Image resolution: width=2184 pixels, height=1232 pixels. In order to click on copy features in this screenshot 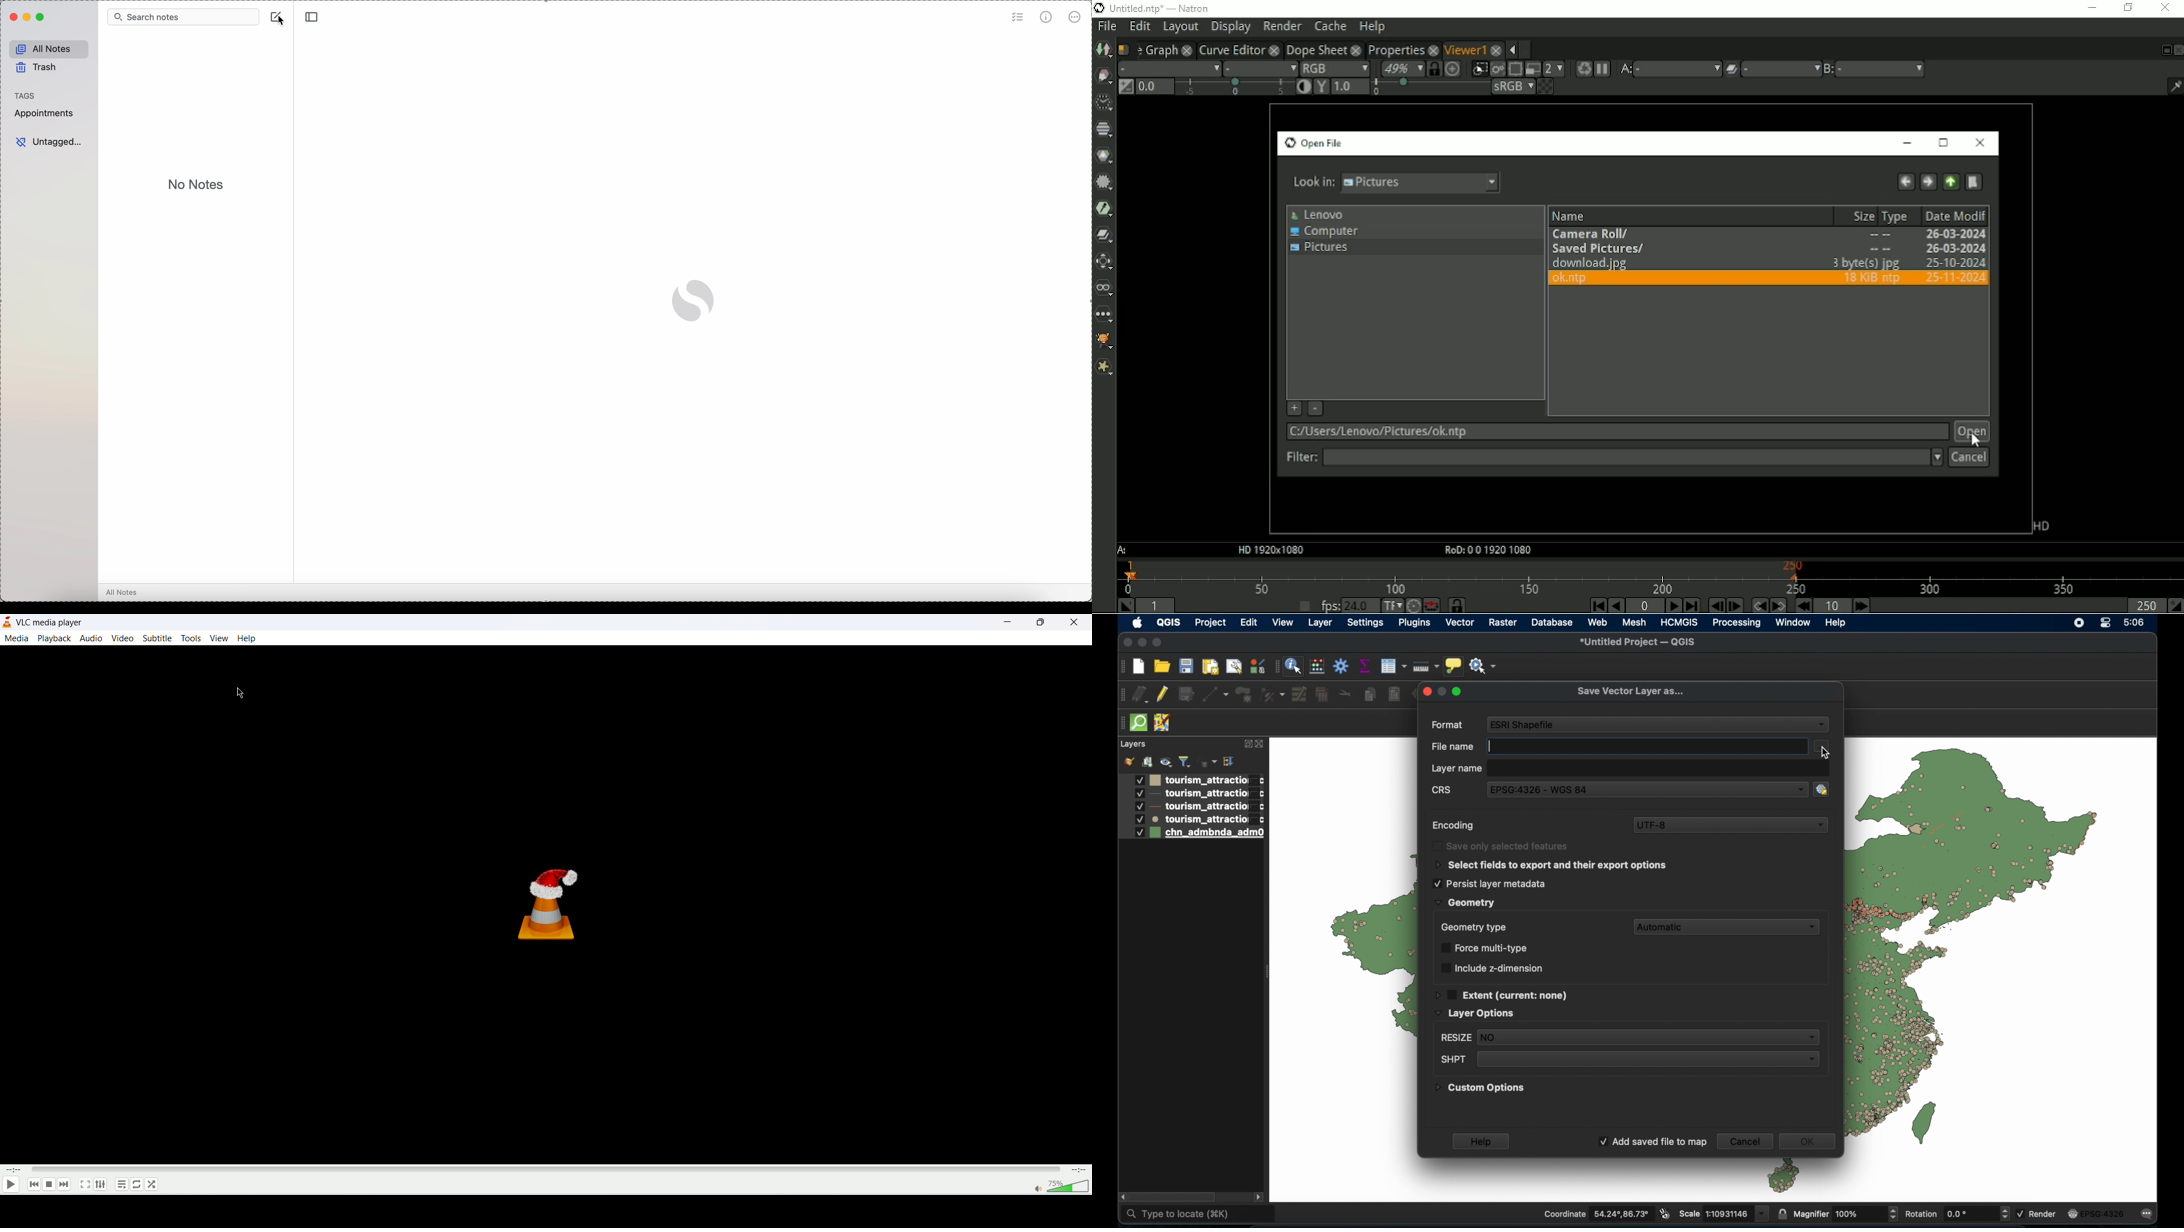, I will do `click(1369, 695)`.